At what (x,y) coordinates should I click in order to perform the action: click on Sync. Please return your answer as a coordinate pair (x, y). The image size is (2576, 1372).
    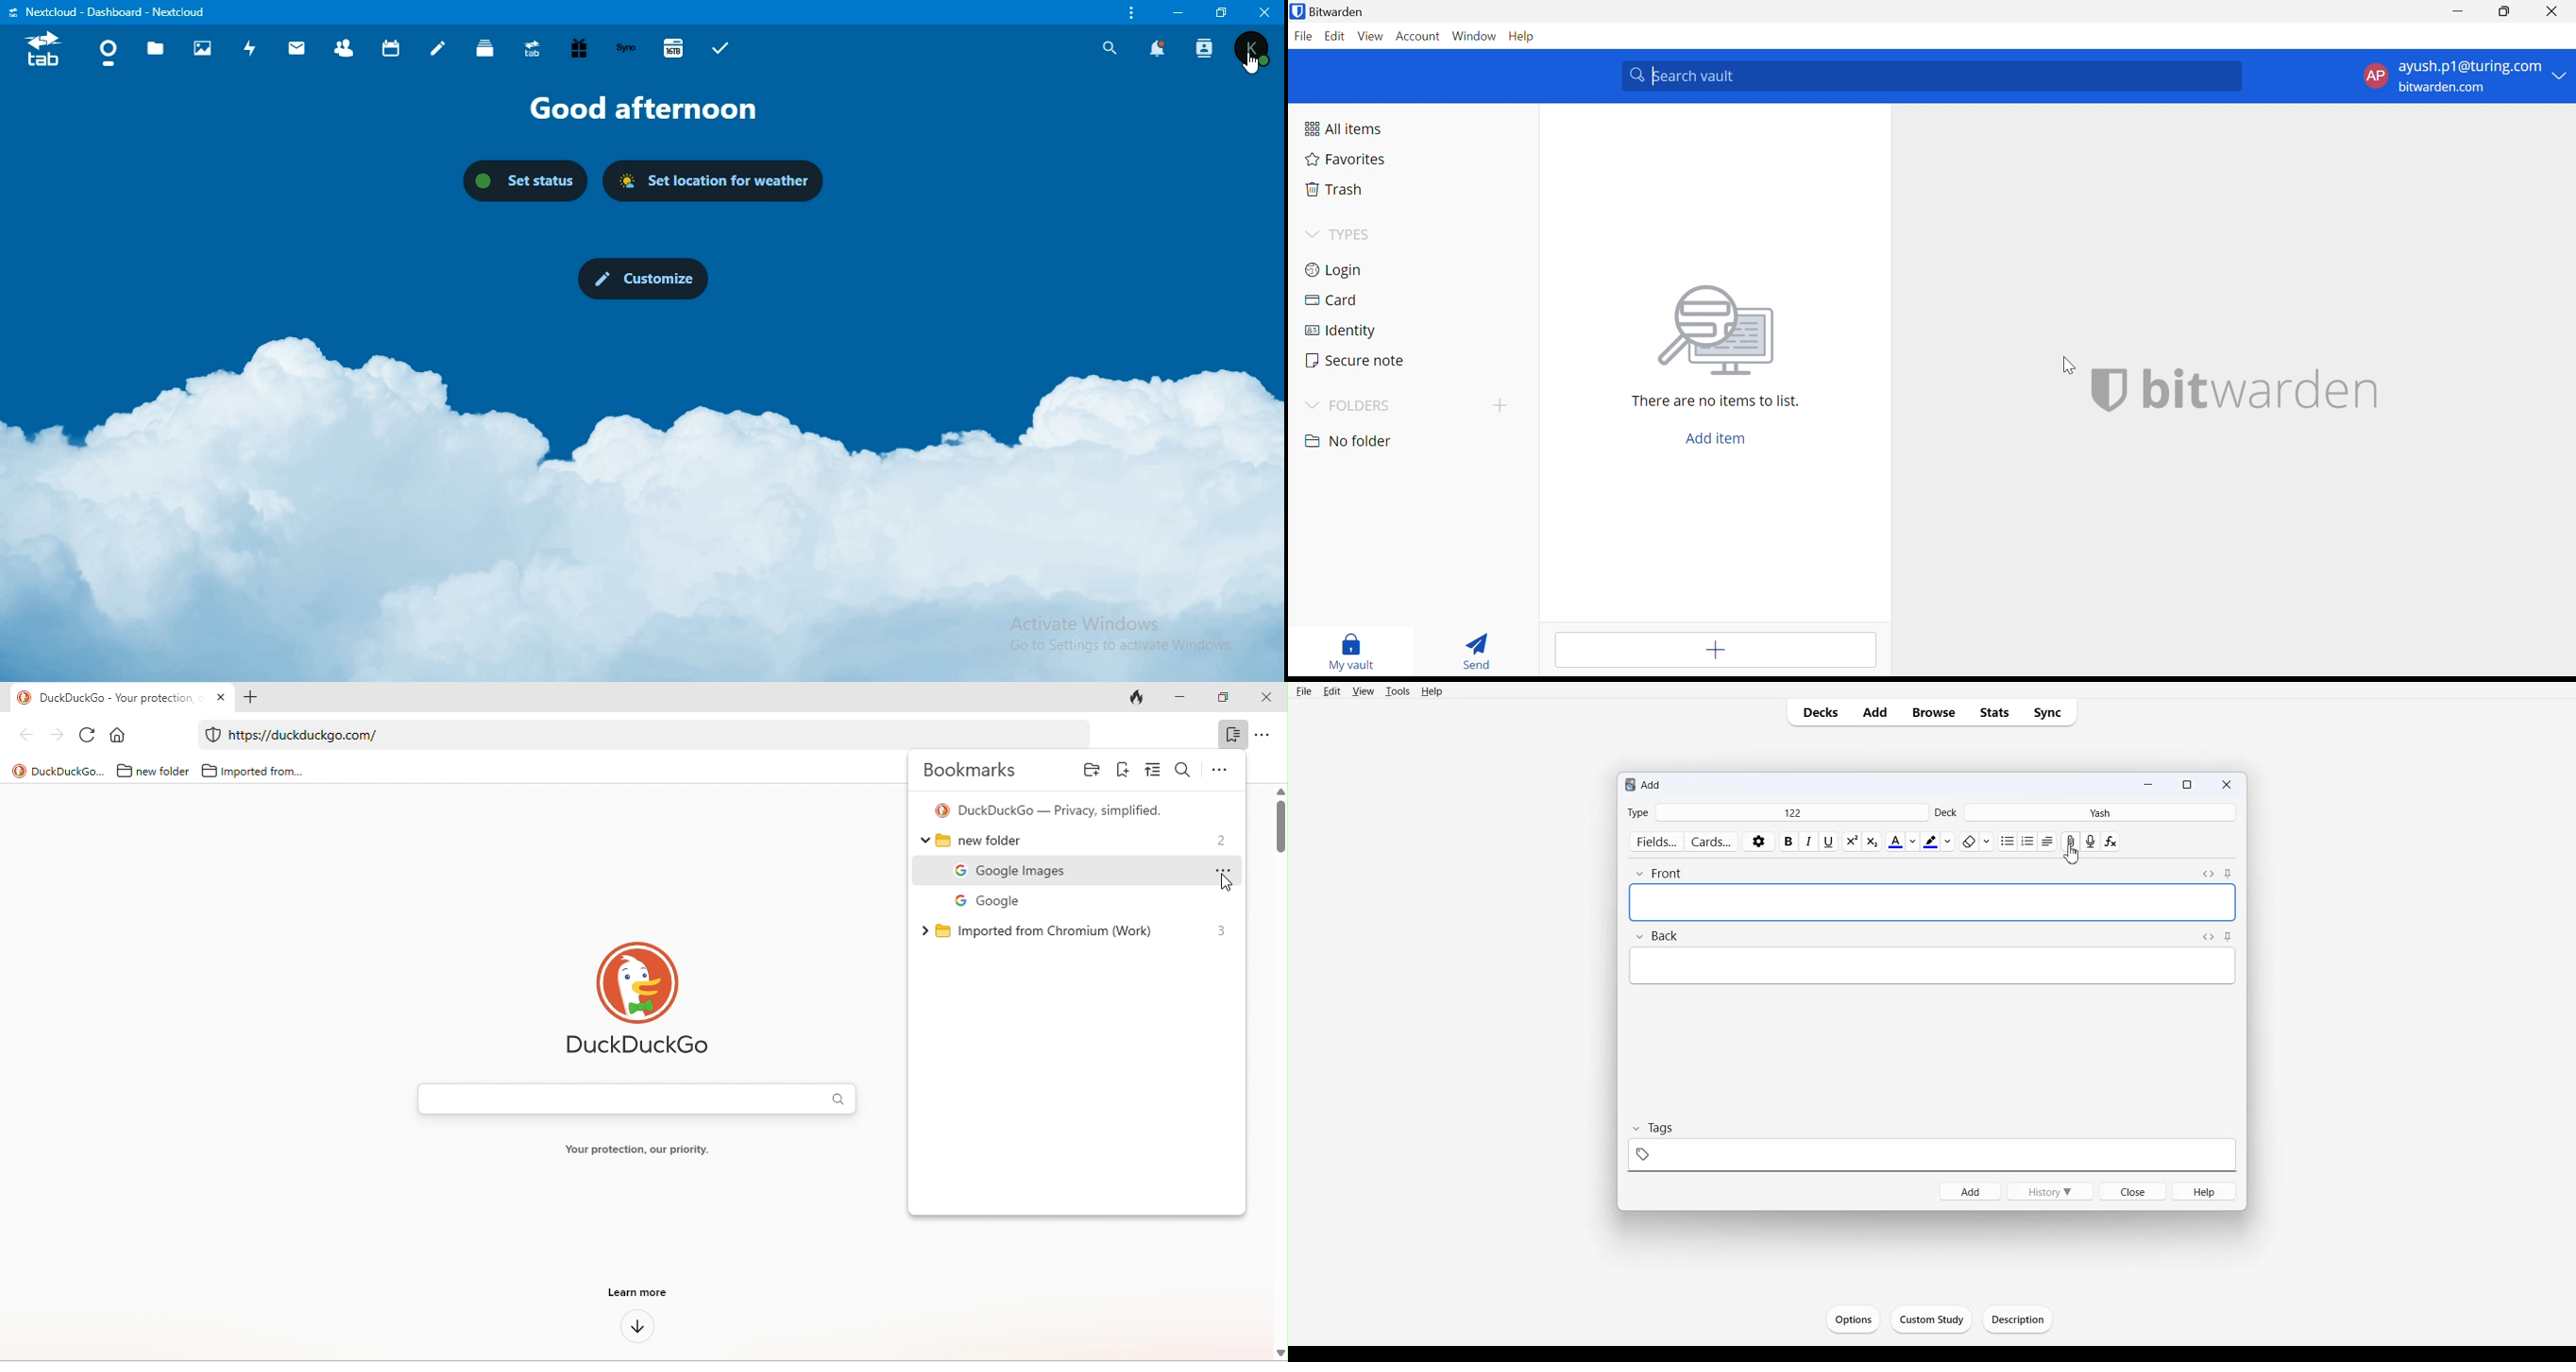
    Looking at the image, I should click on (2048, 712).